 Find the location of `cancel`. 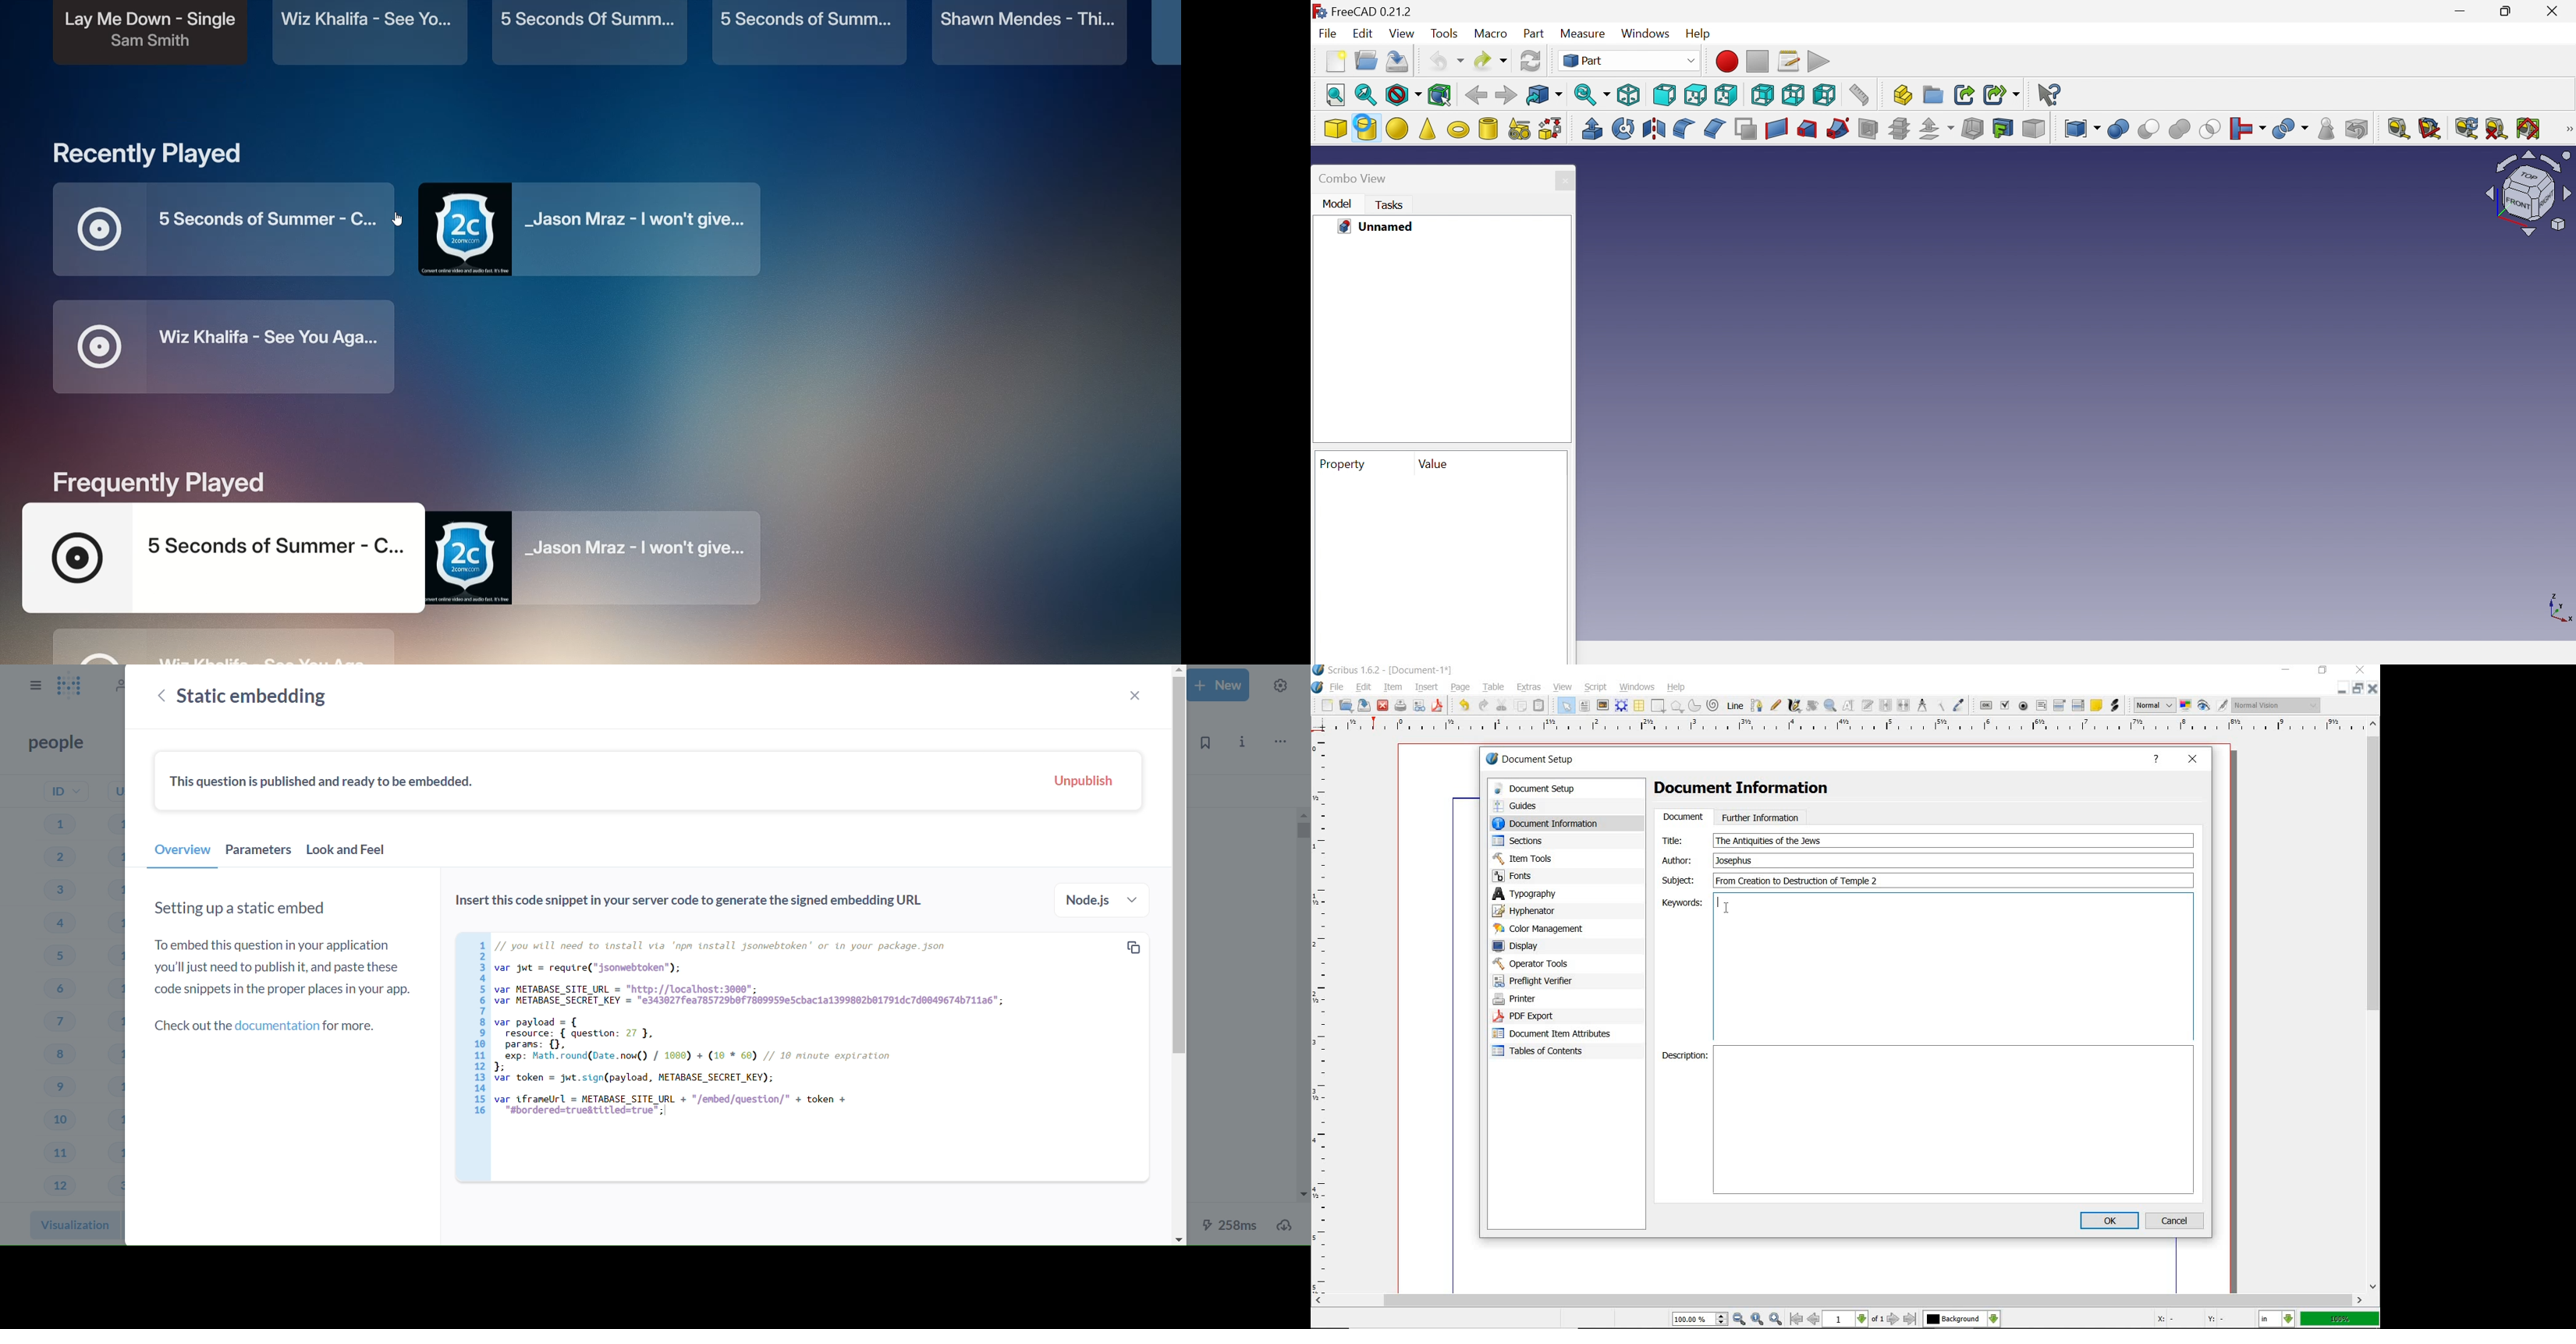

cancel is located at coordinates (2176, 1220).